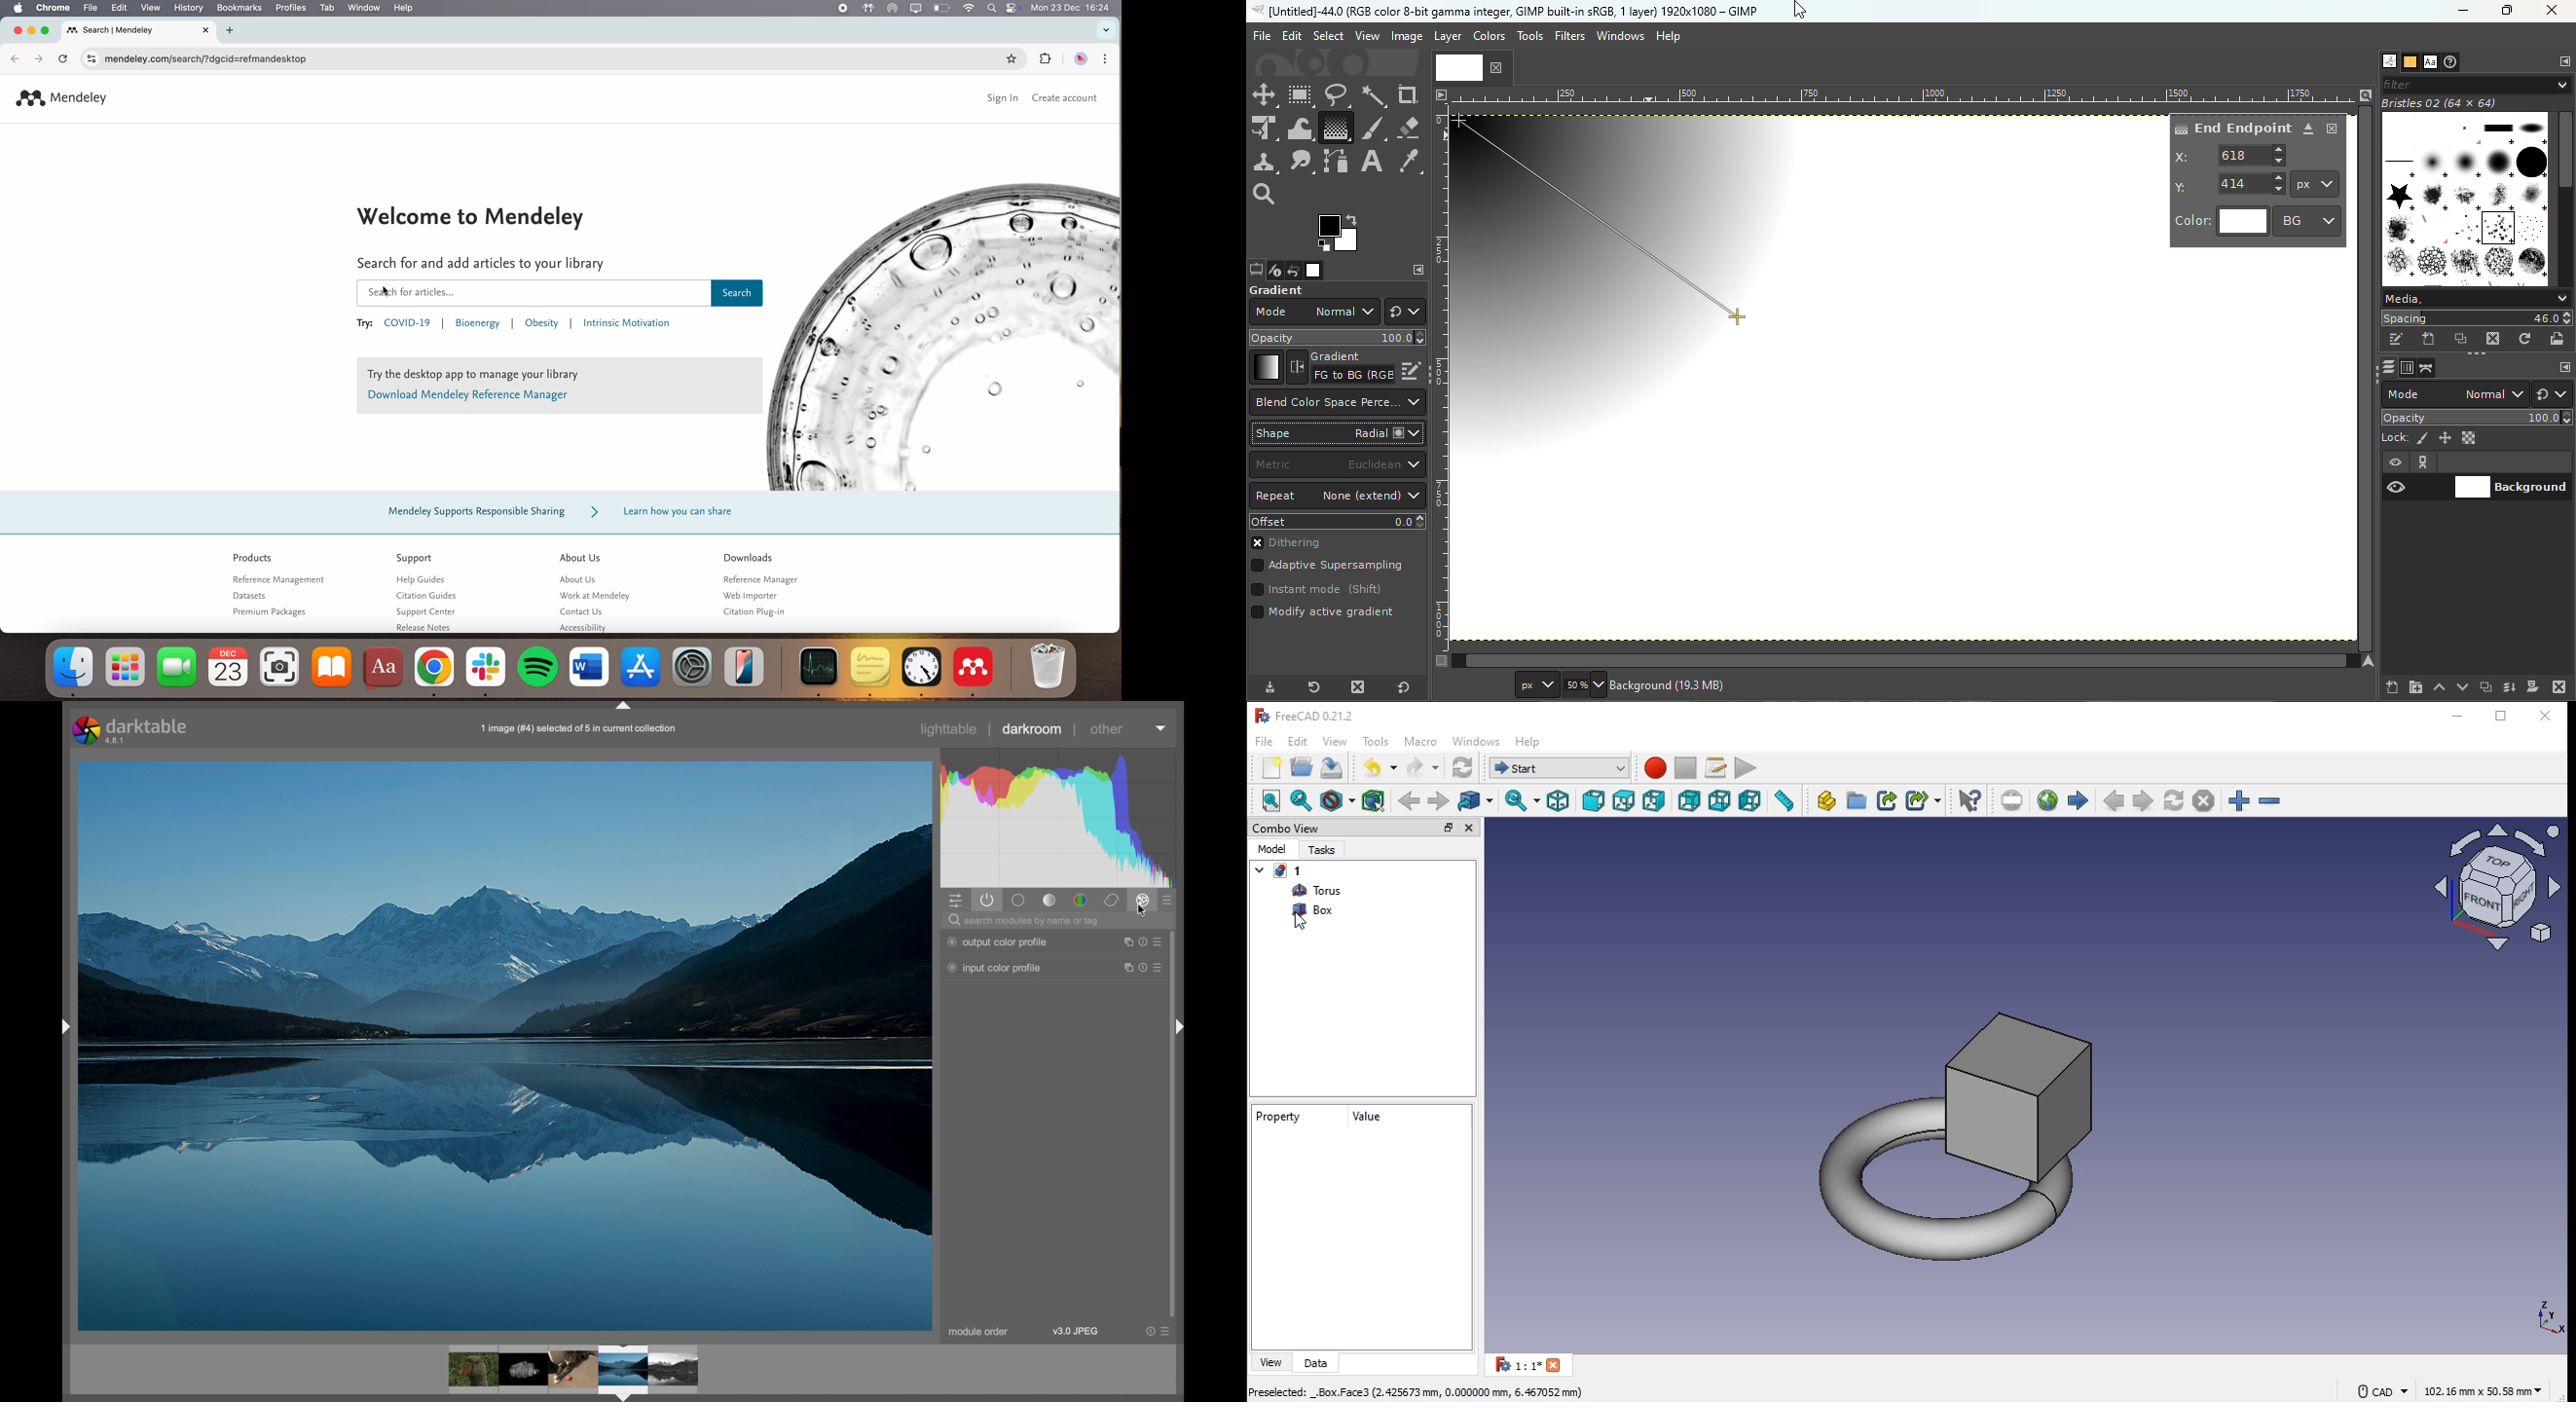  I want to click on Free select tool, so click(1336, 94).